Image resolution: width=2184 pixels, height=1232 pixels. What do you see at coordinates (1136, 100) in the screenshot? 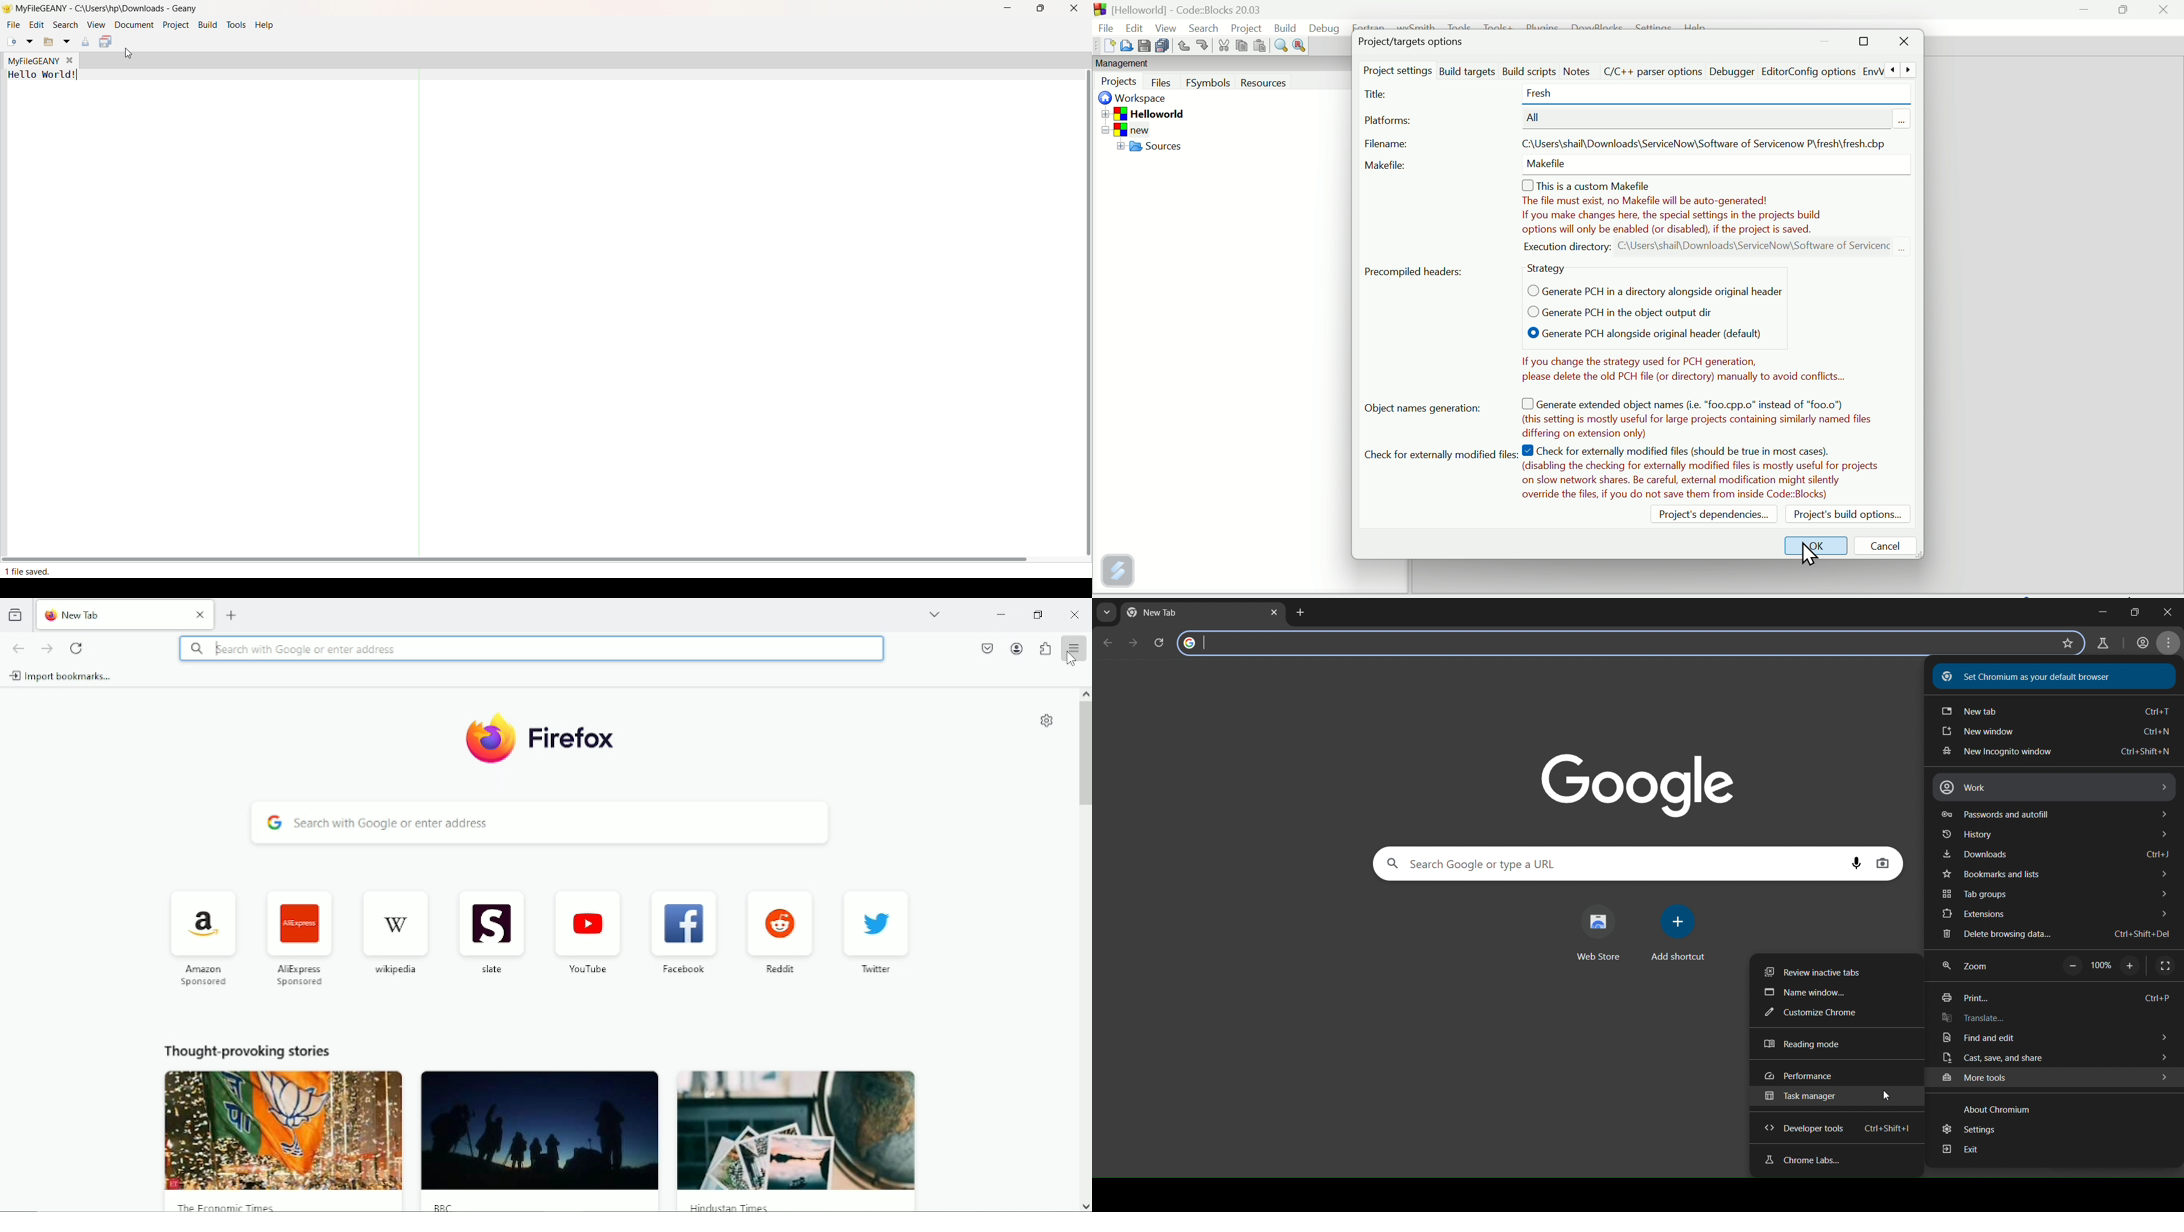
I see `Workplace` at bounding box center [1136, 100].